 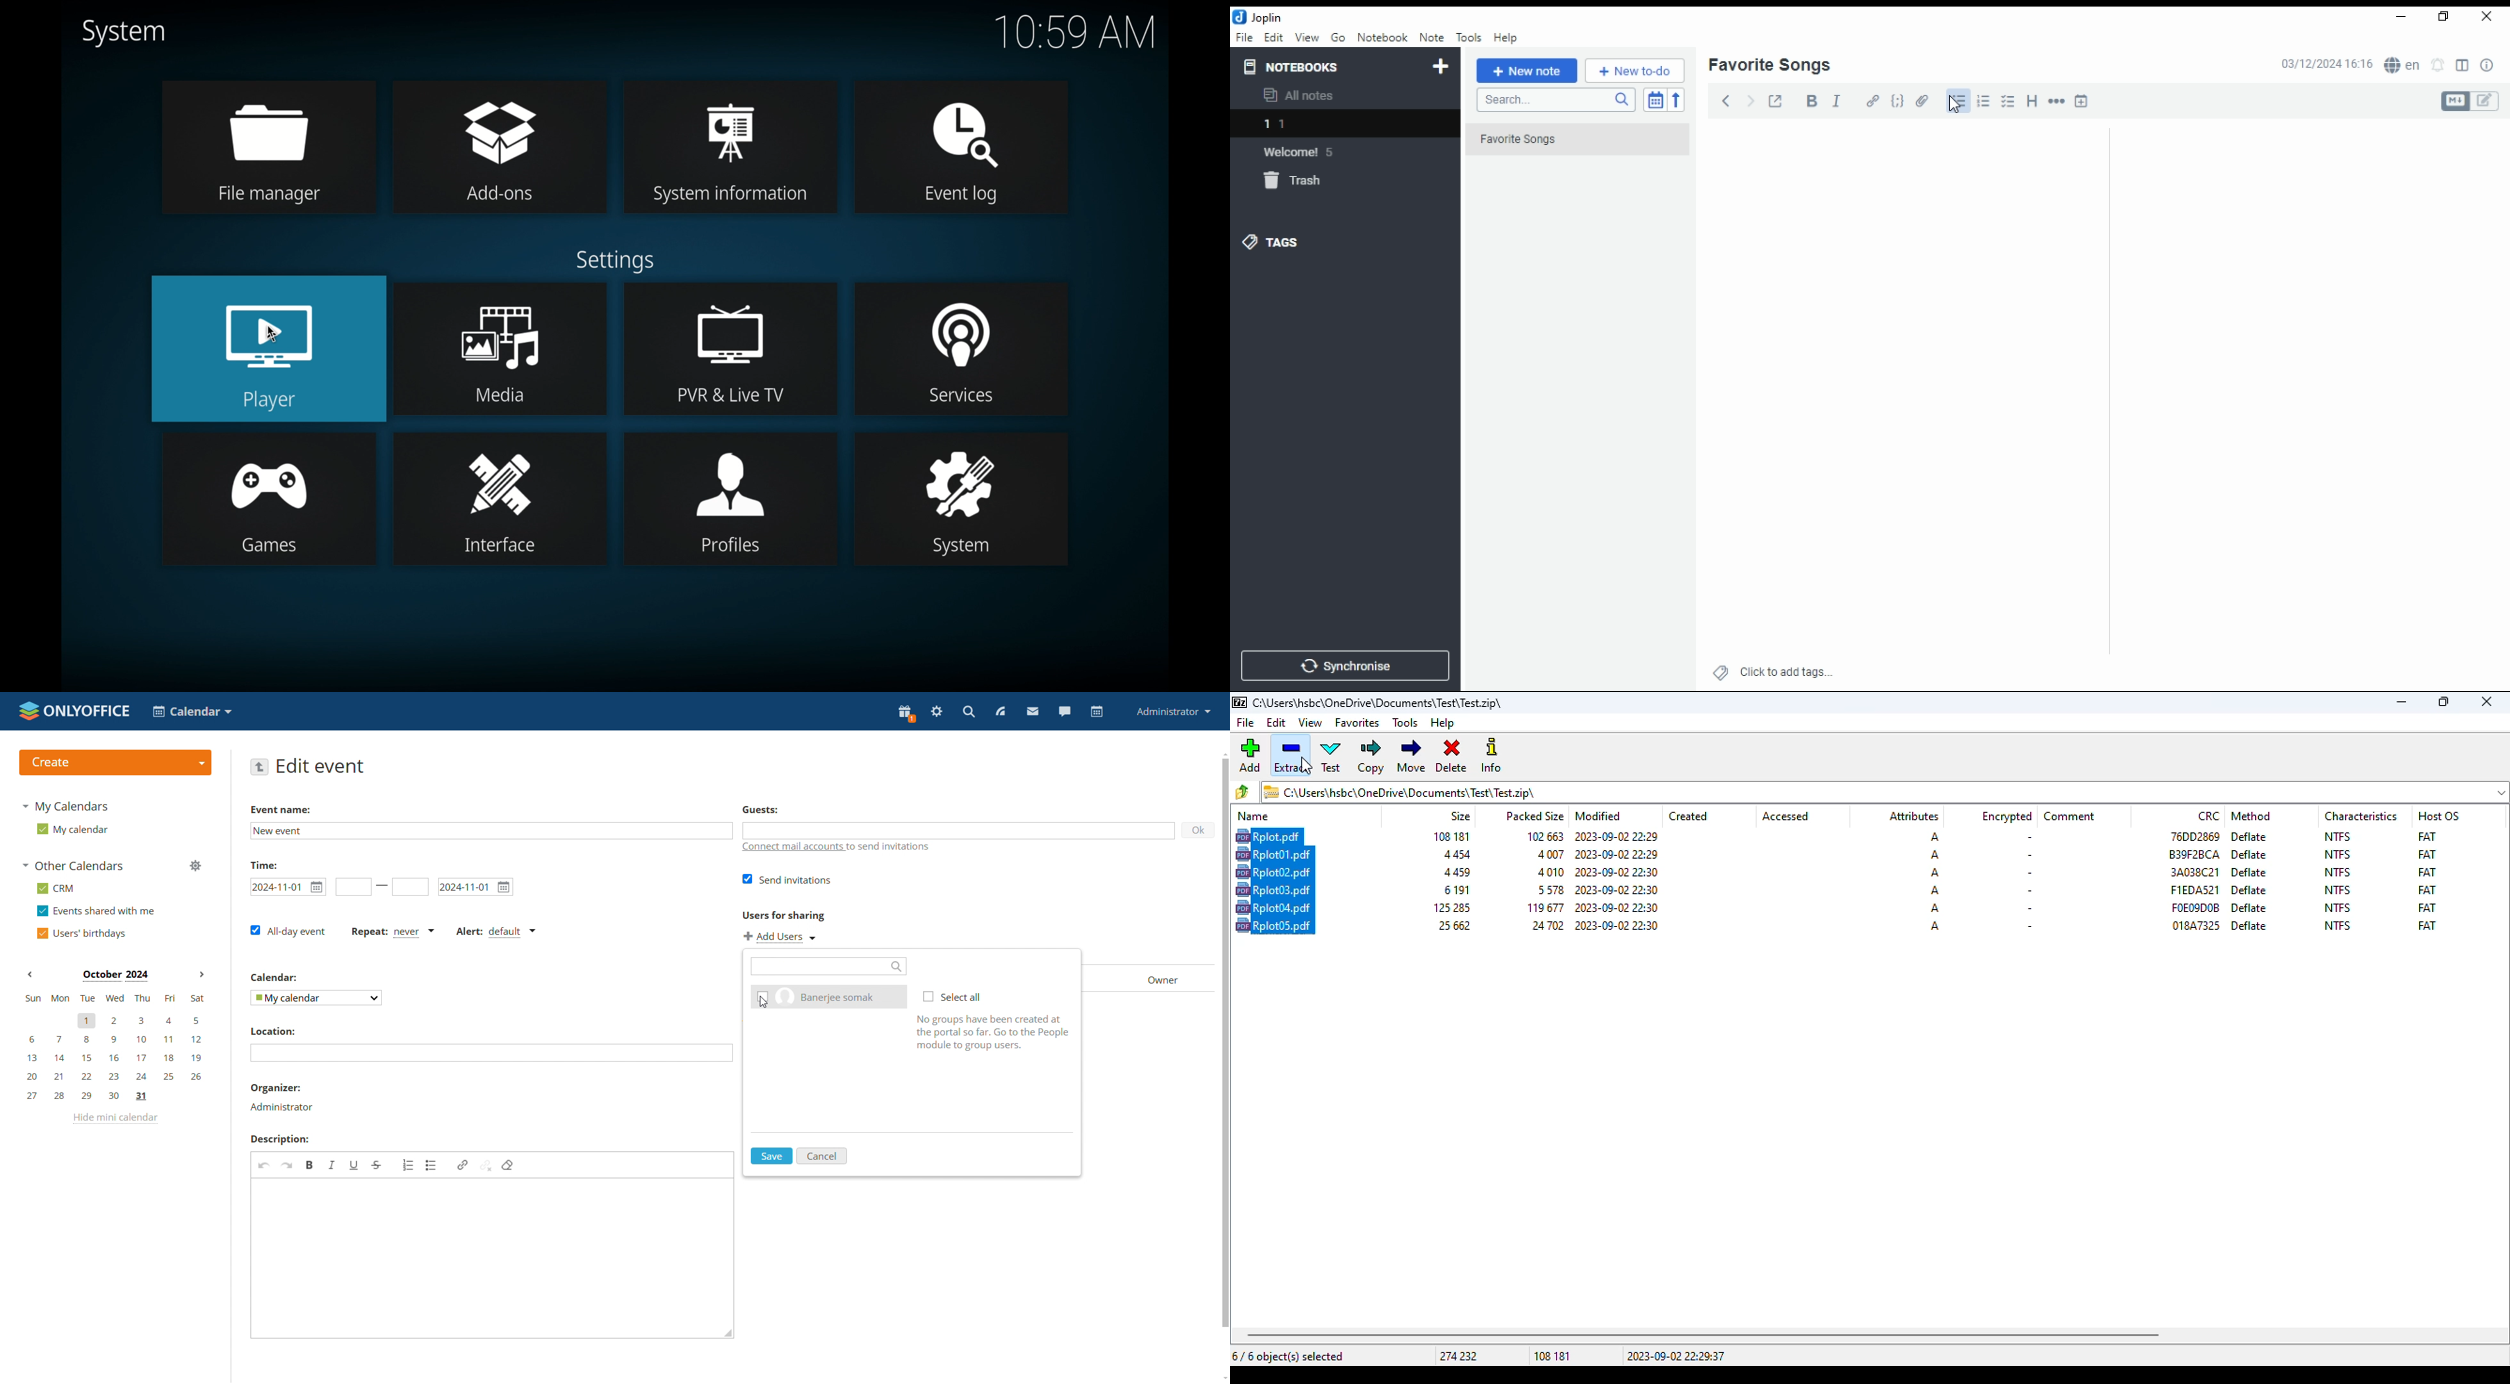 I want to click on heading, so click(x=2033, y=99).